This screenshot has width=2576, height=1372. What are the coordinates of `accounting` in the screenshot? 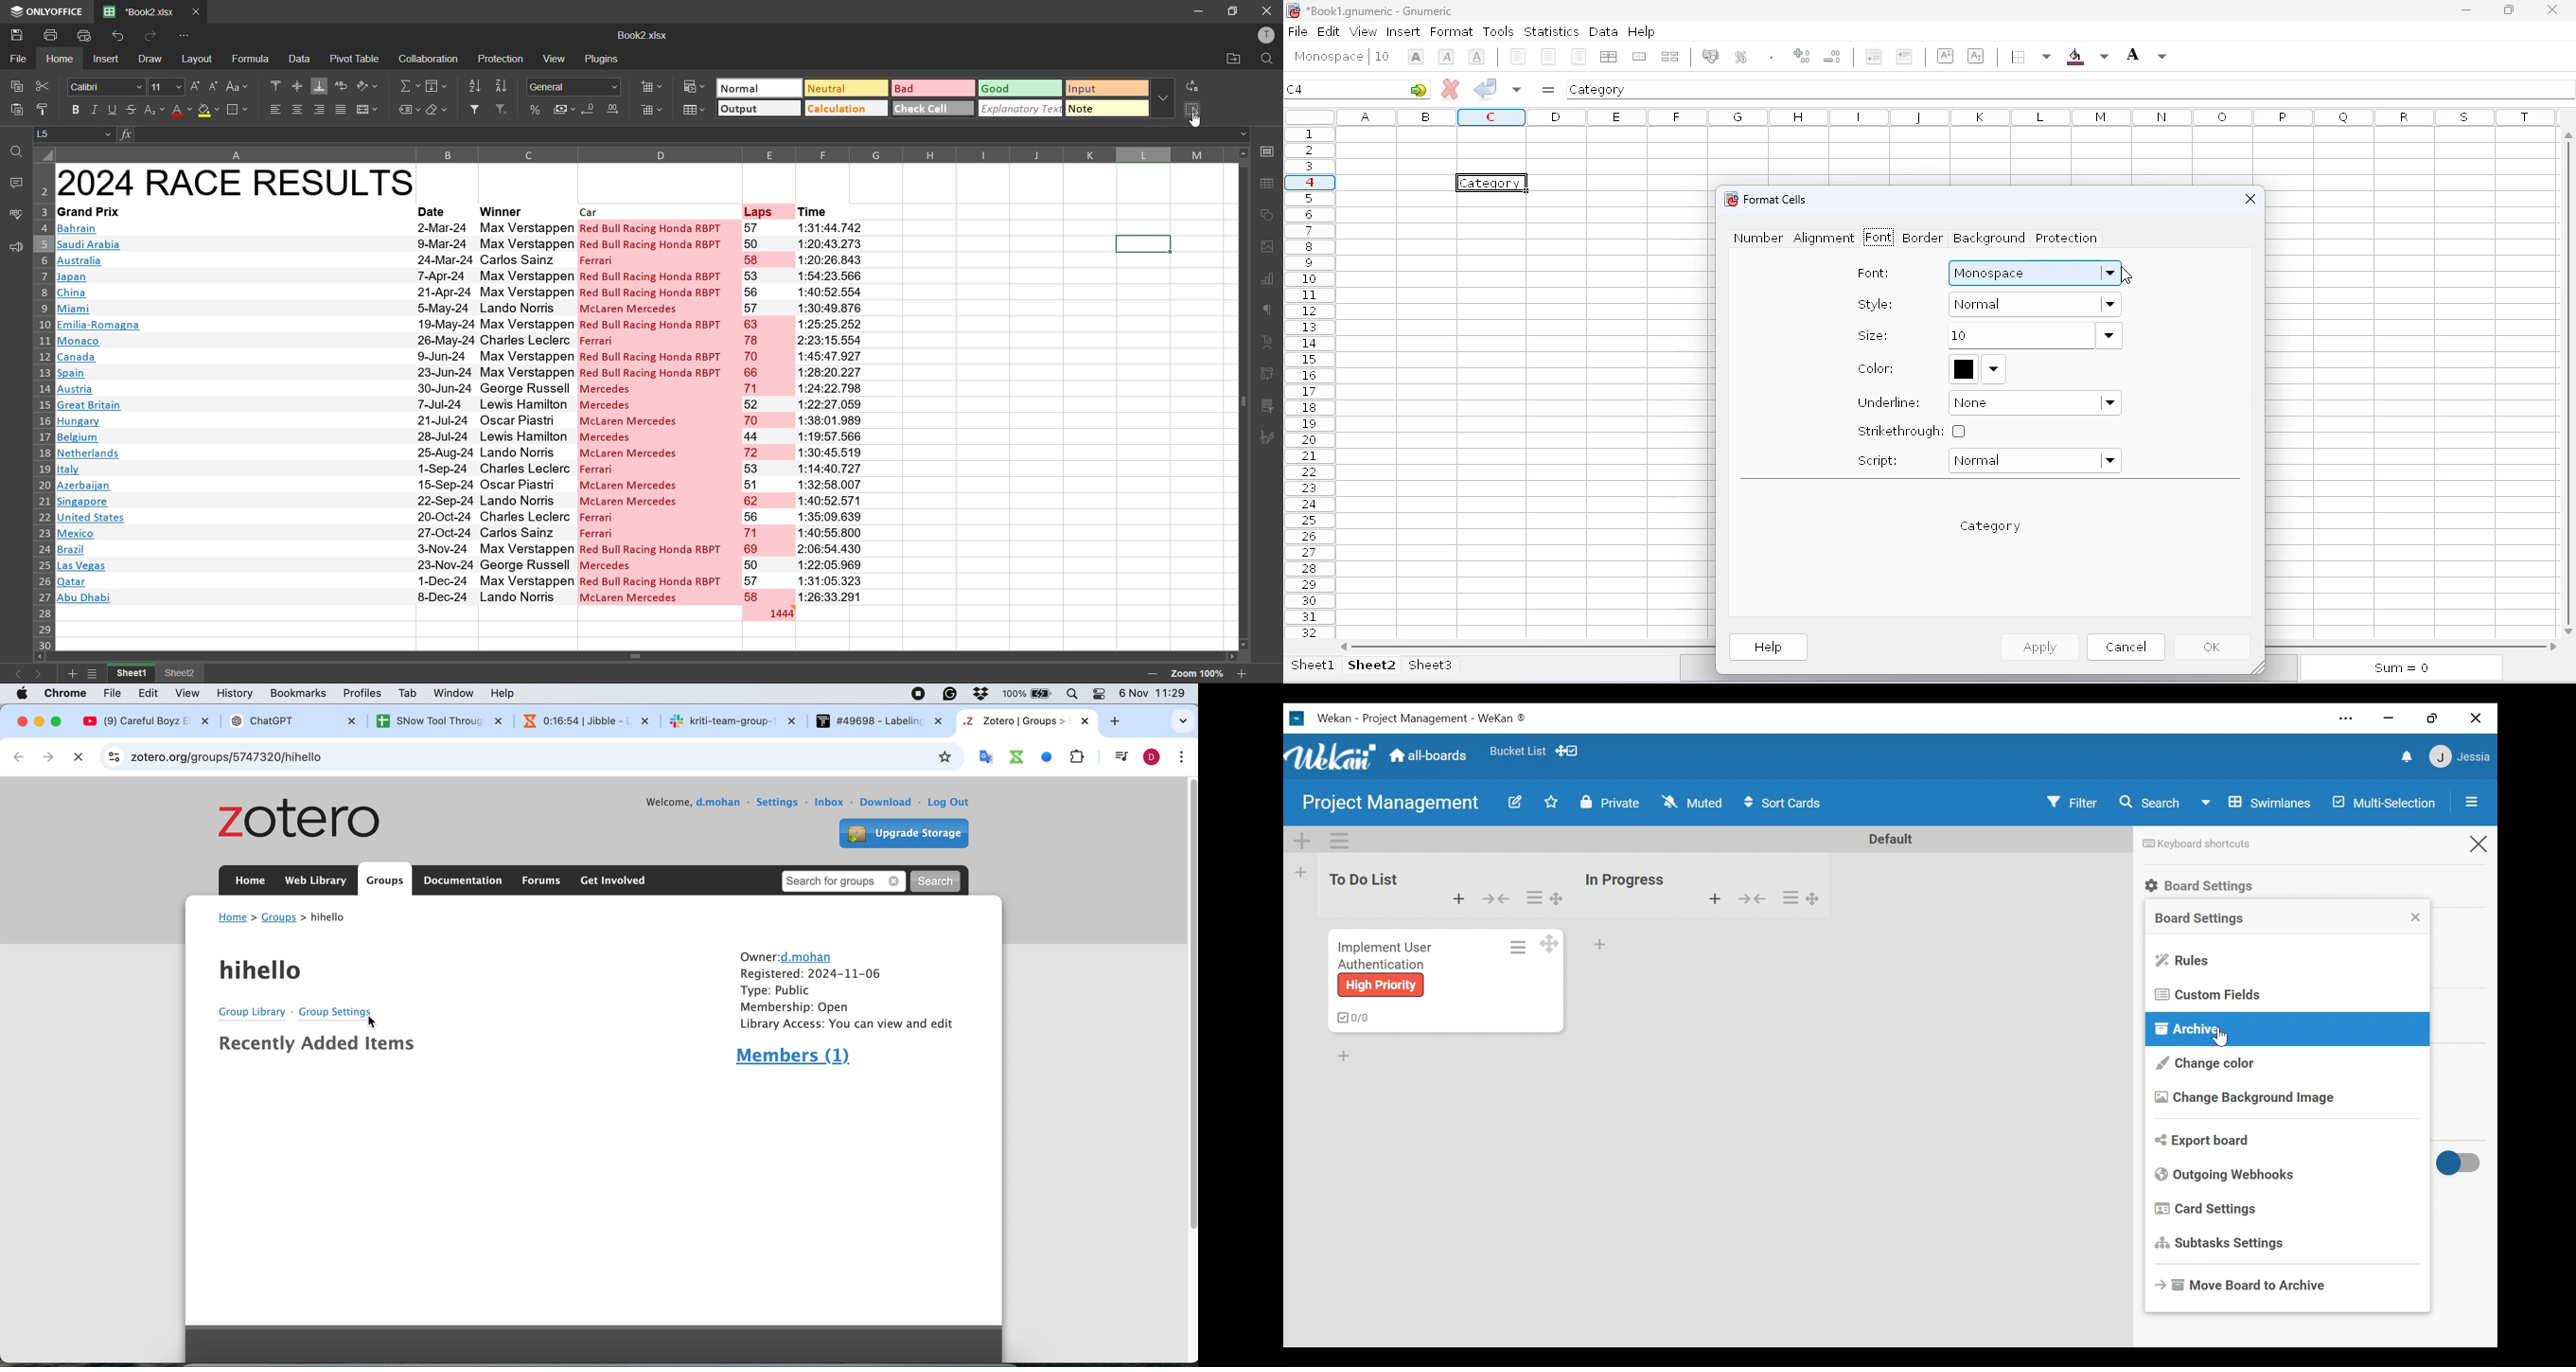 It's located at (564, 111).